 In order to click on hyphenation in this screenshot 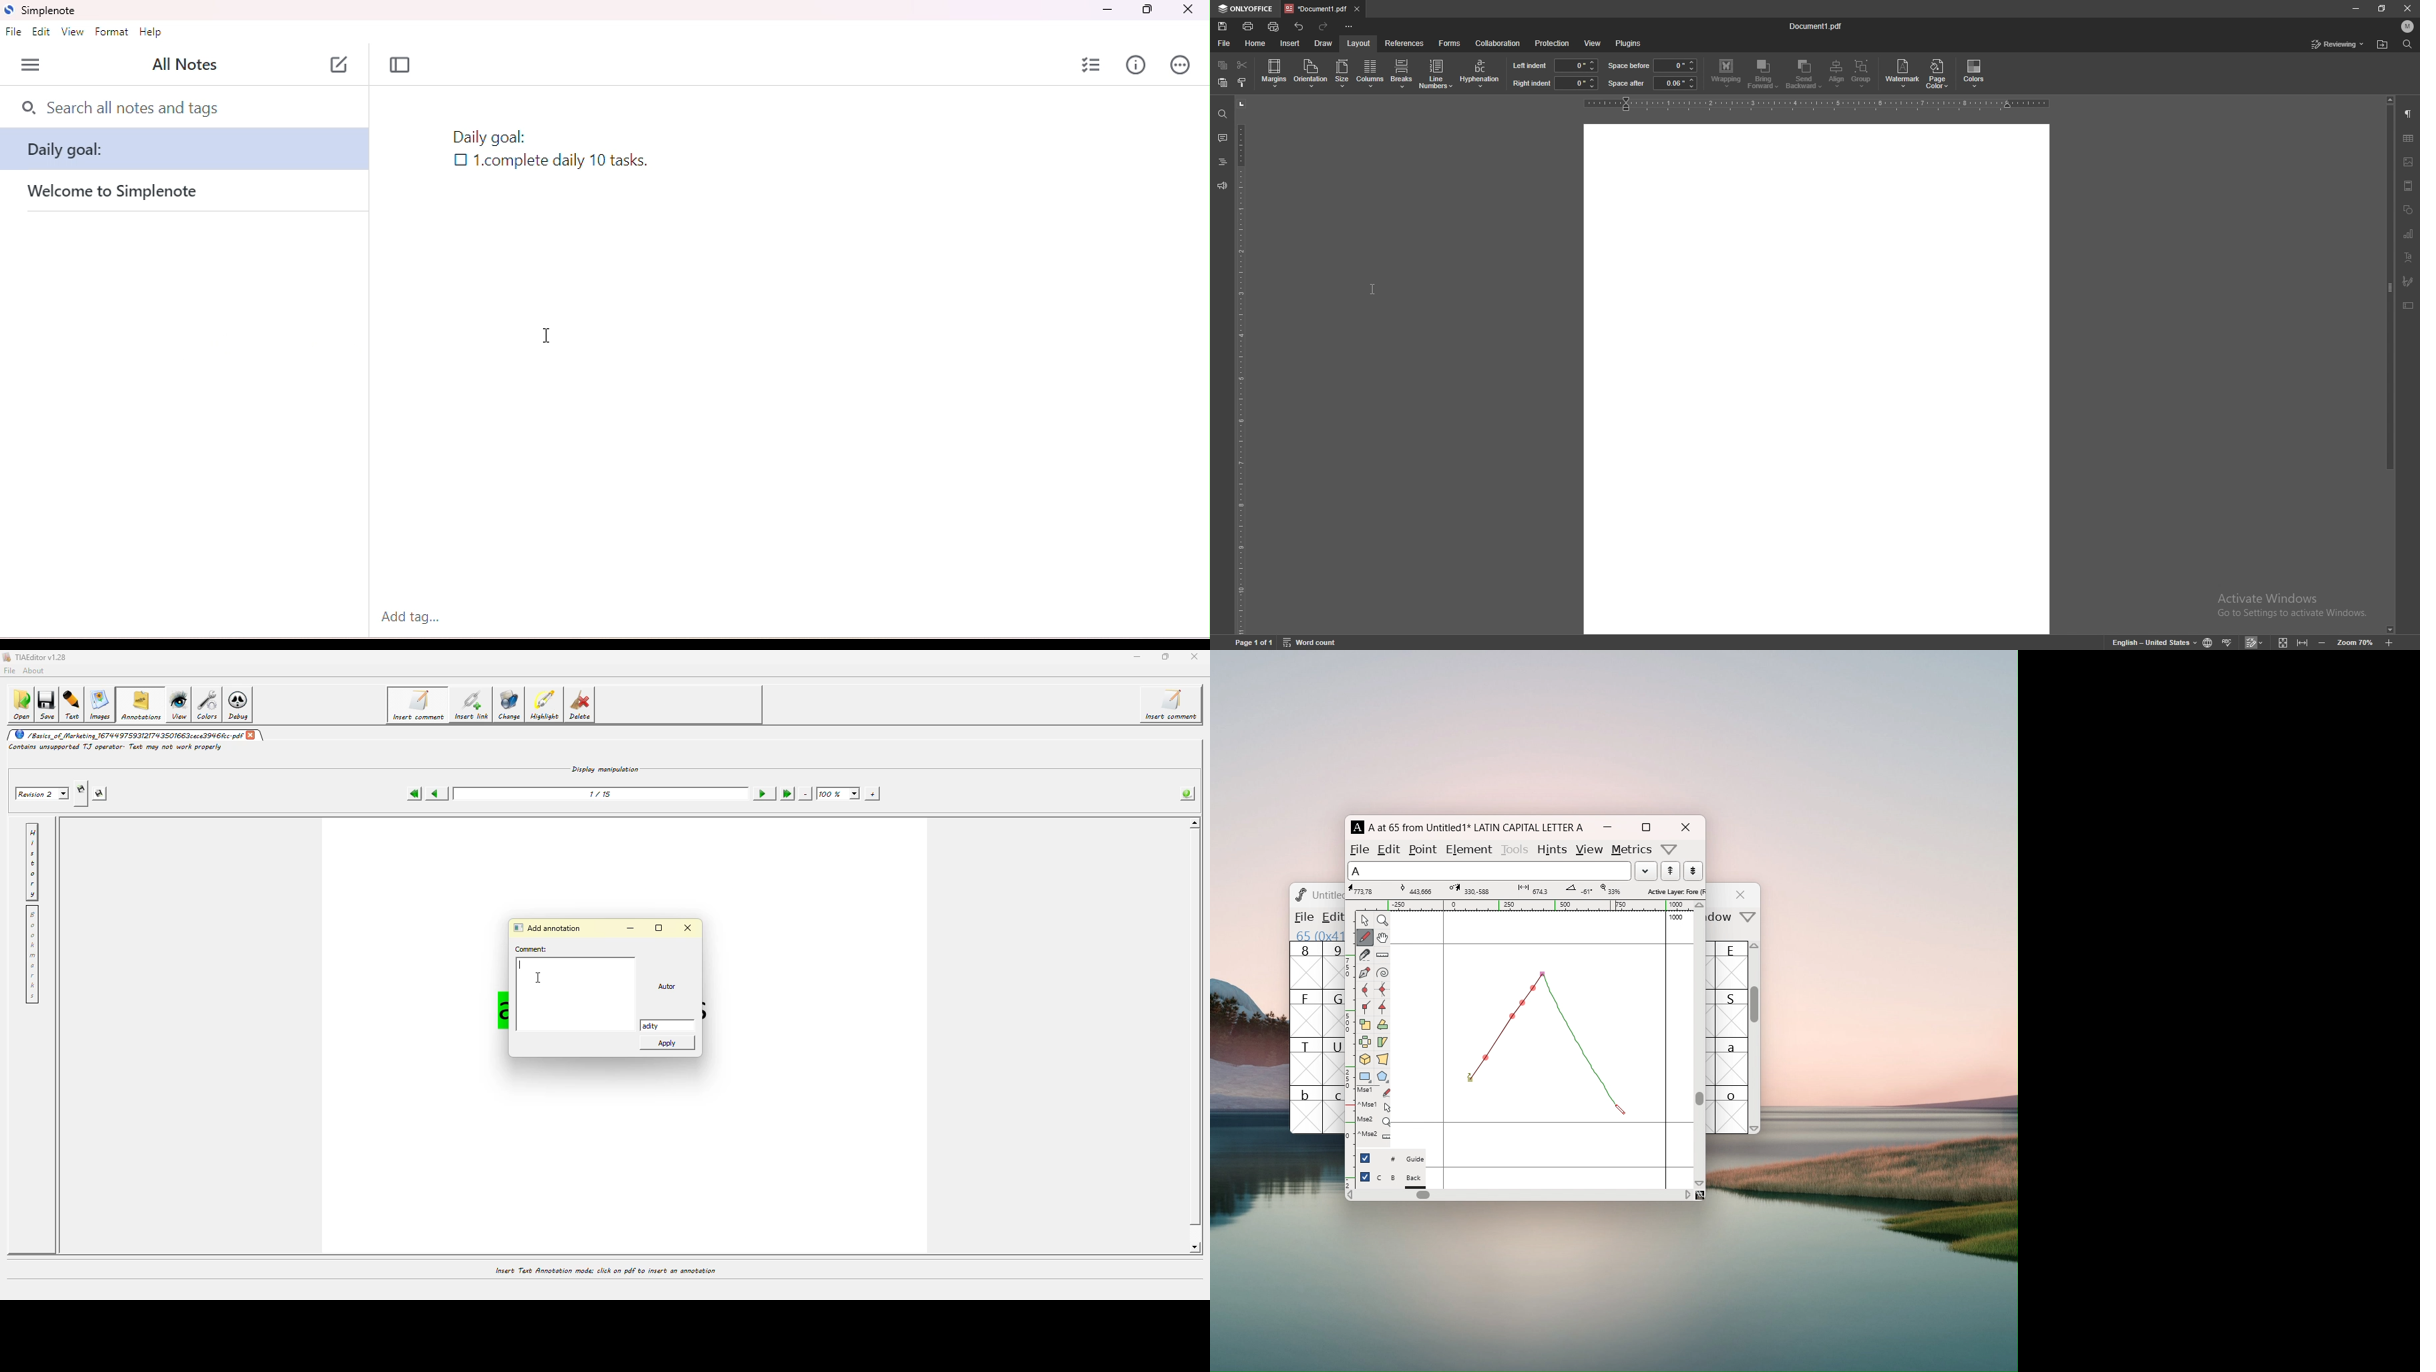, I will do `click(1480, 74)`.